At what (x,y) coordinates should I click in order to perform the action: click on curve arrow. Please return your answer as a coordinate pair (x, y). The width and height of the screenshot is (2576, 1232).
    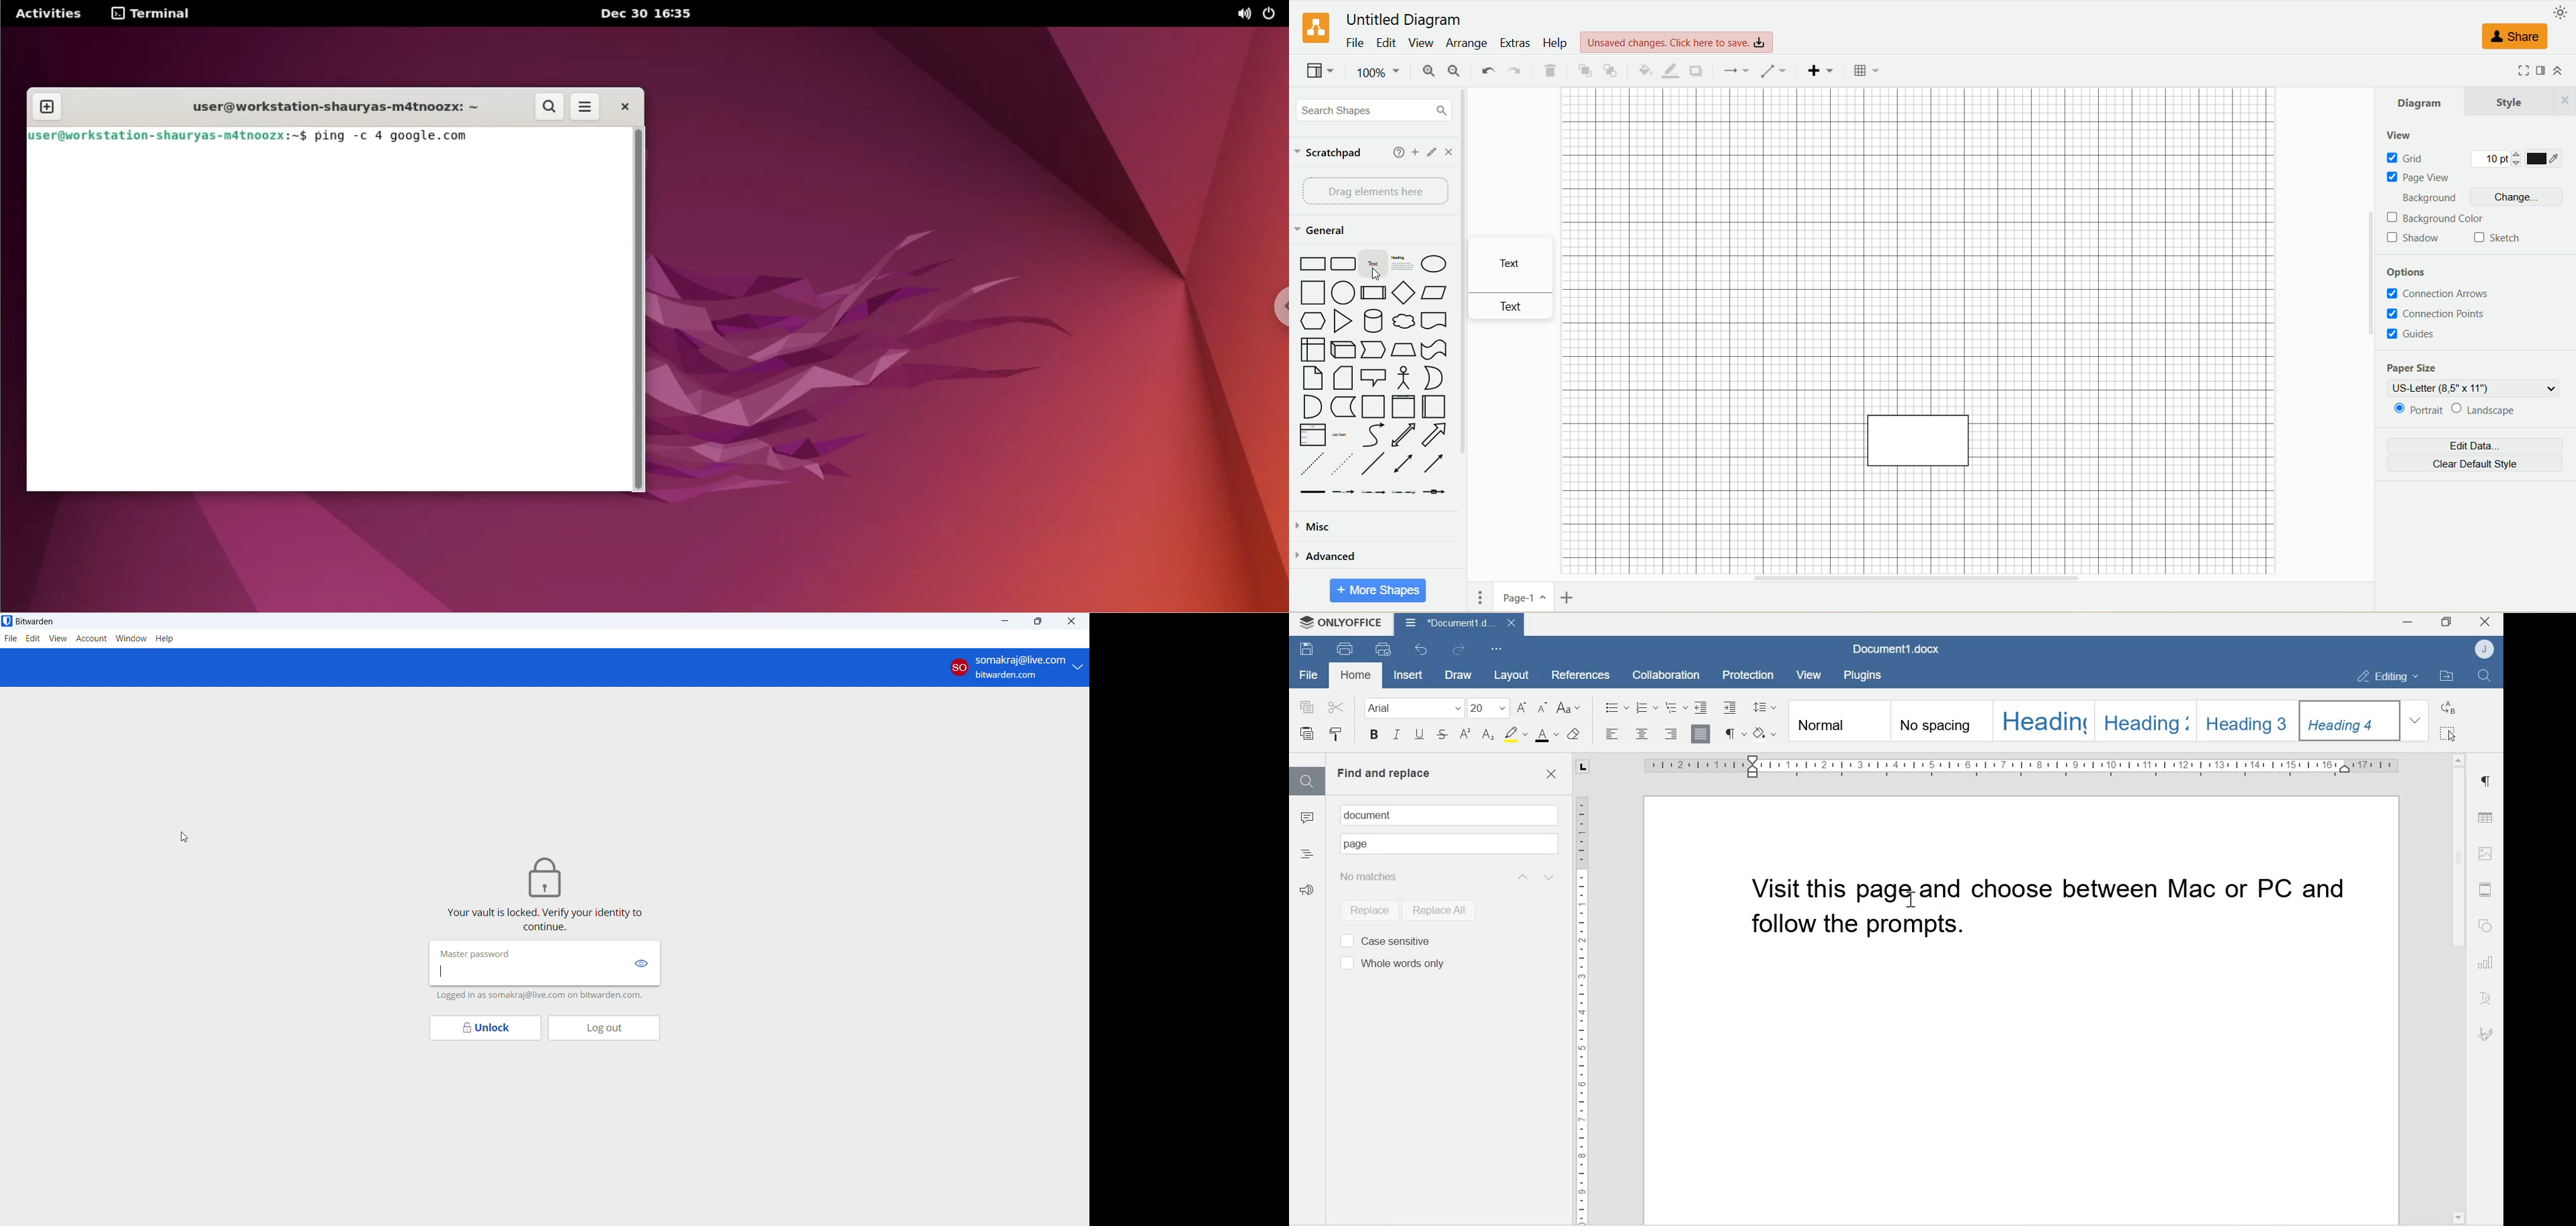
    Looking at the image, I should click on (1374, 436).